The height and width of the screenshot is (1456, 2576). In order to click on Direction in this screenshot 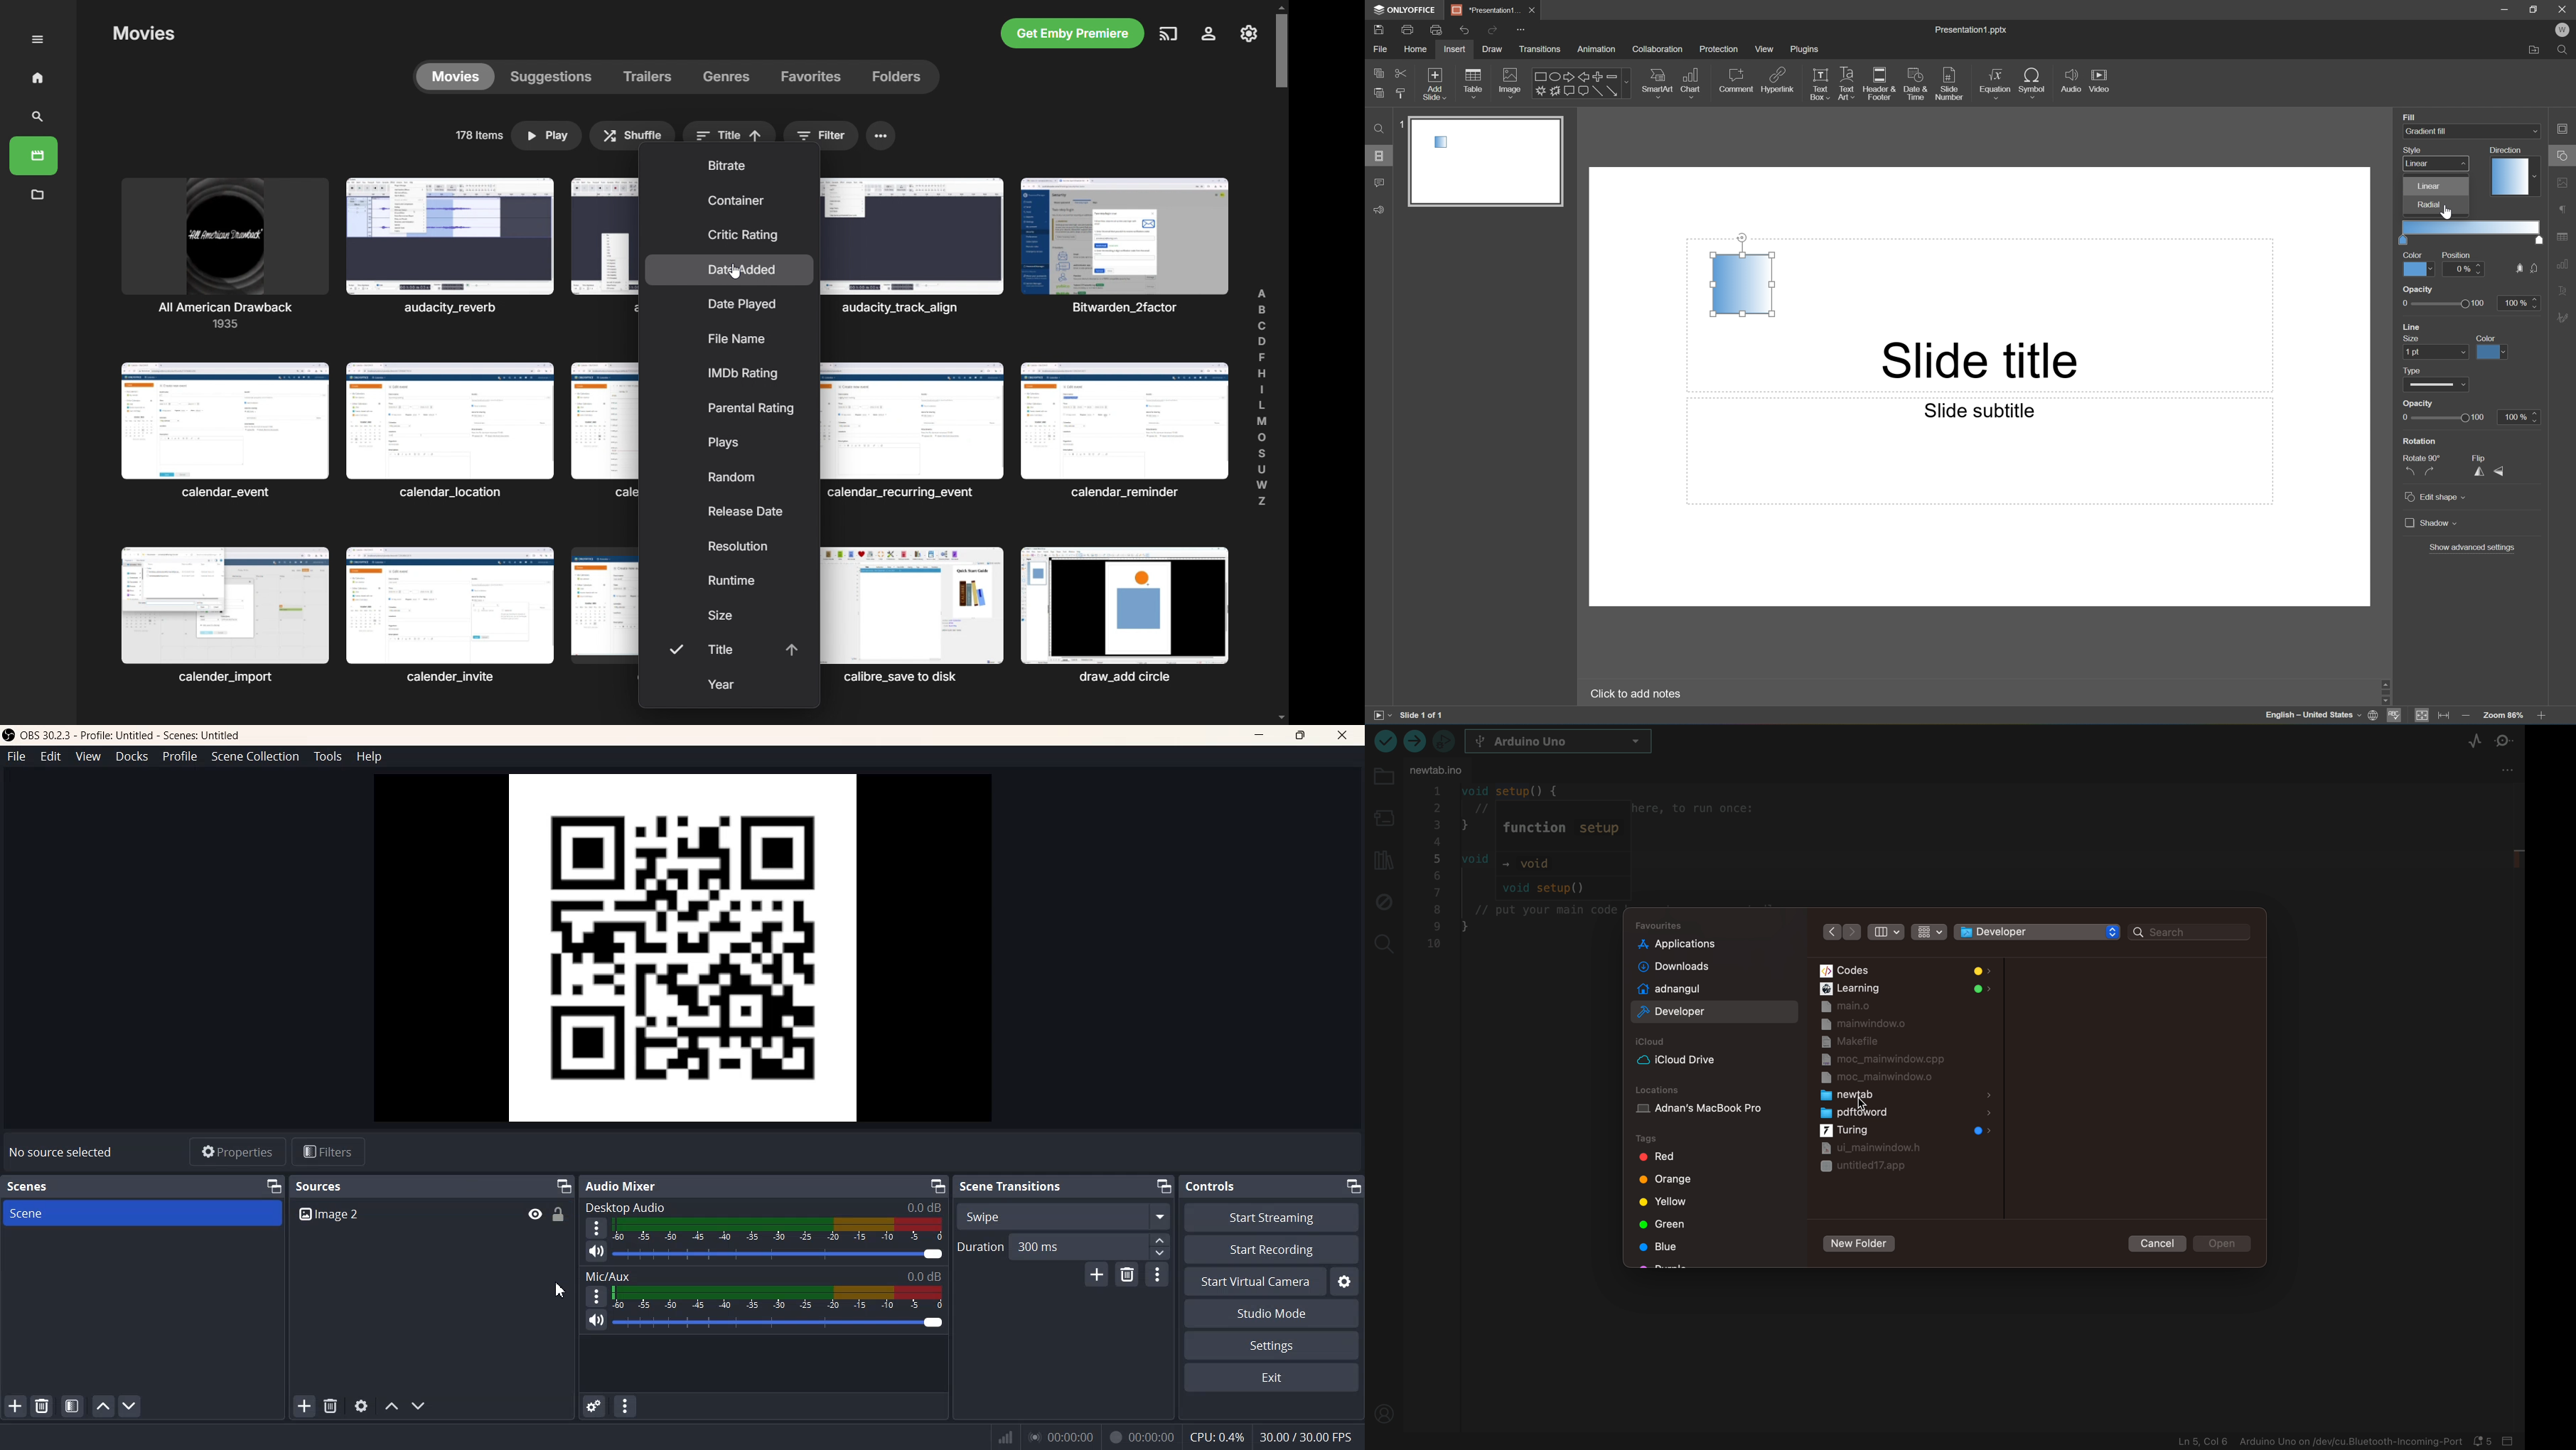, I will do `click(2514, 171)`.